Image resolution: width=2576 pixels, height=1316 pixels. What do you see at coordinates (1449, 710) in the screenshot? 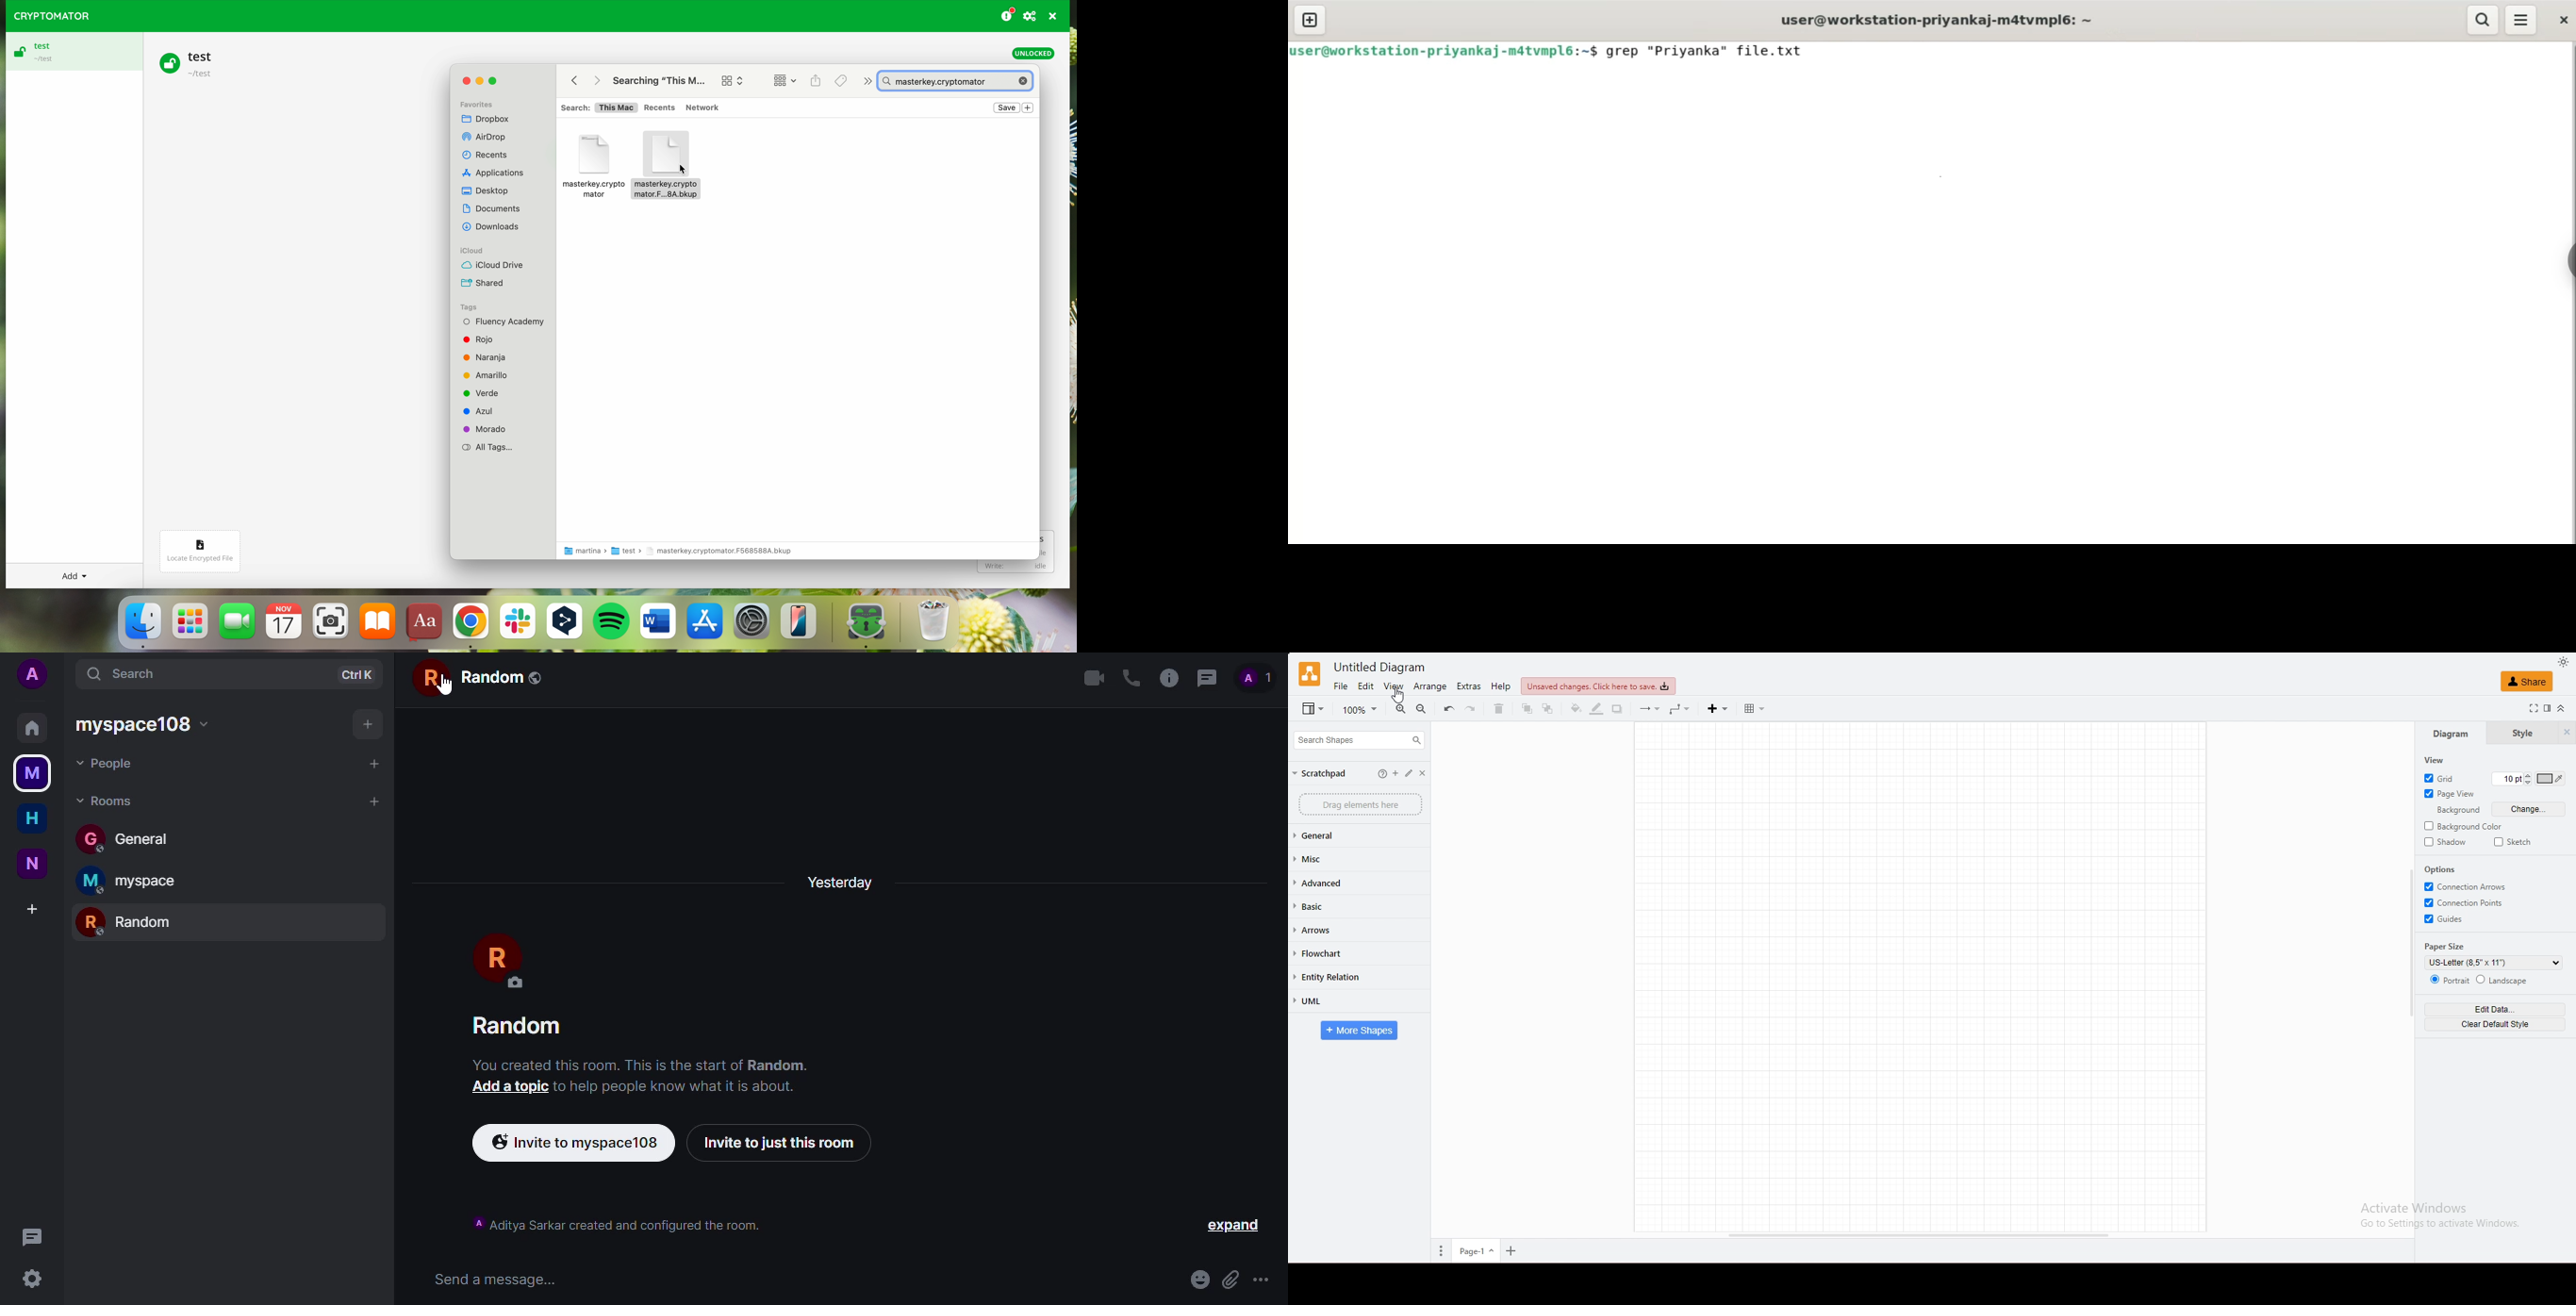
I see `undo` at bounding box center [1449, 710].